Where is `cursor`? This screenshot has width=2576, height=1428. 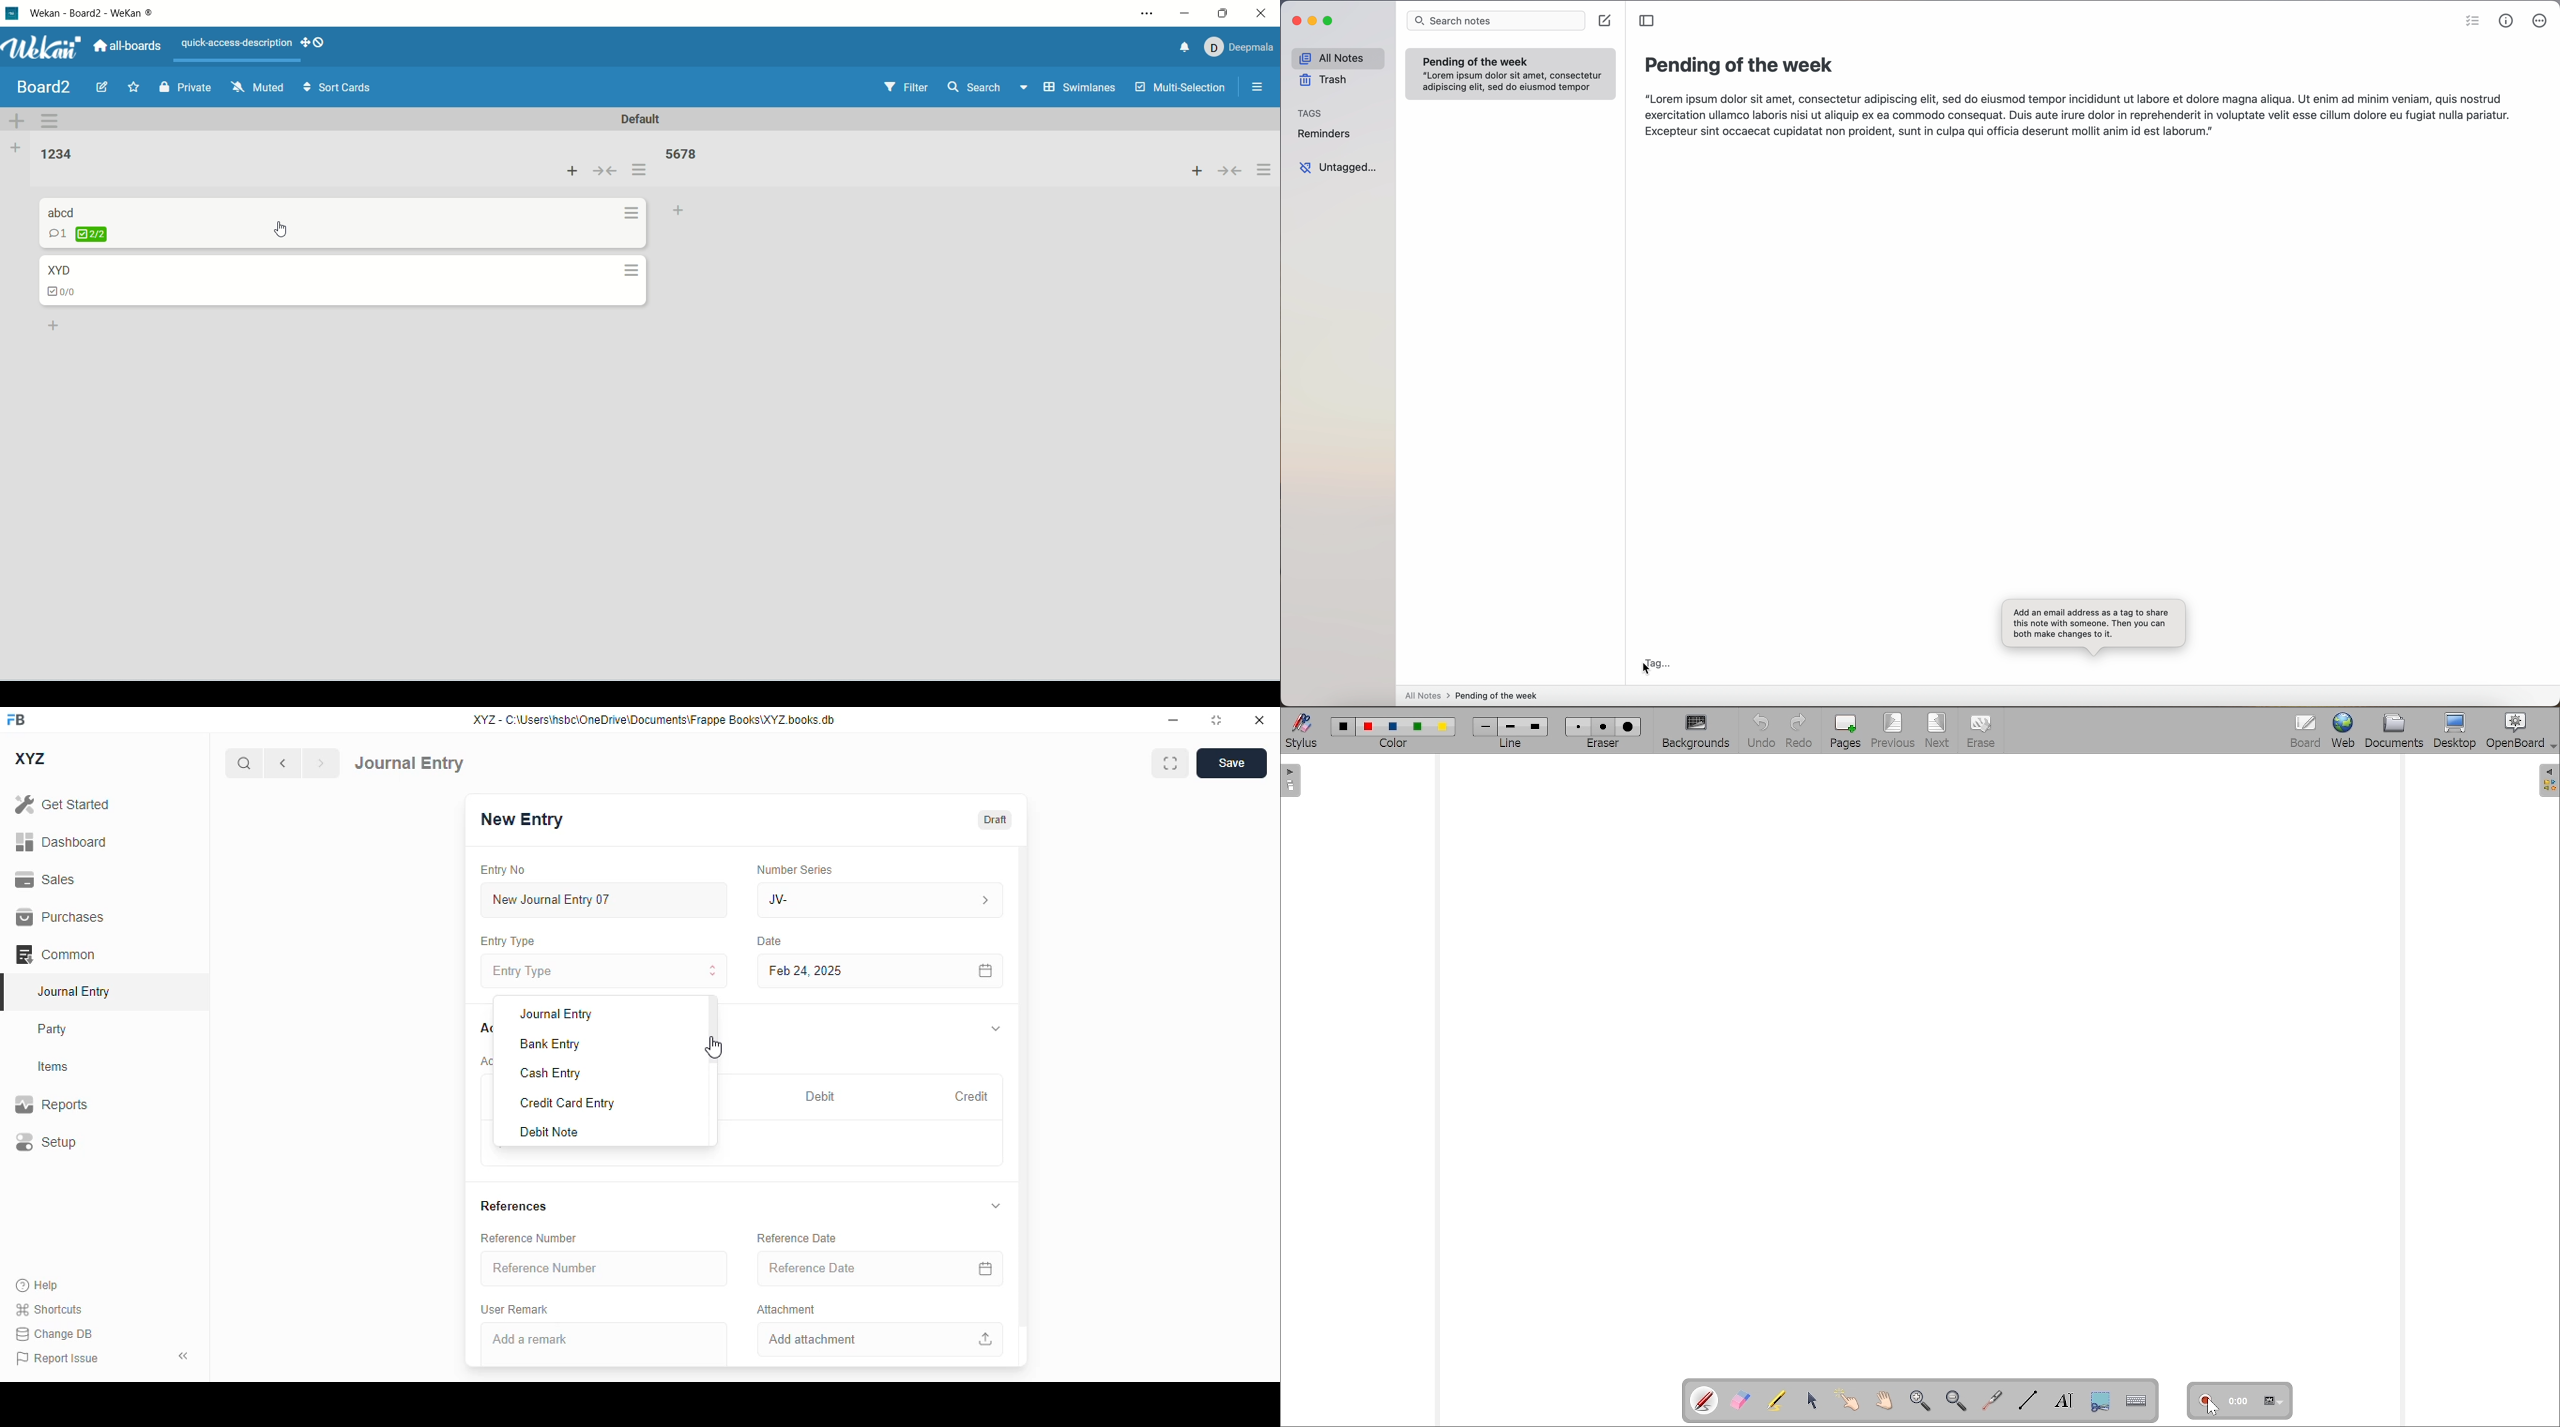 cursor is located at coordinates (281, 229).